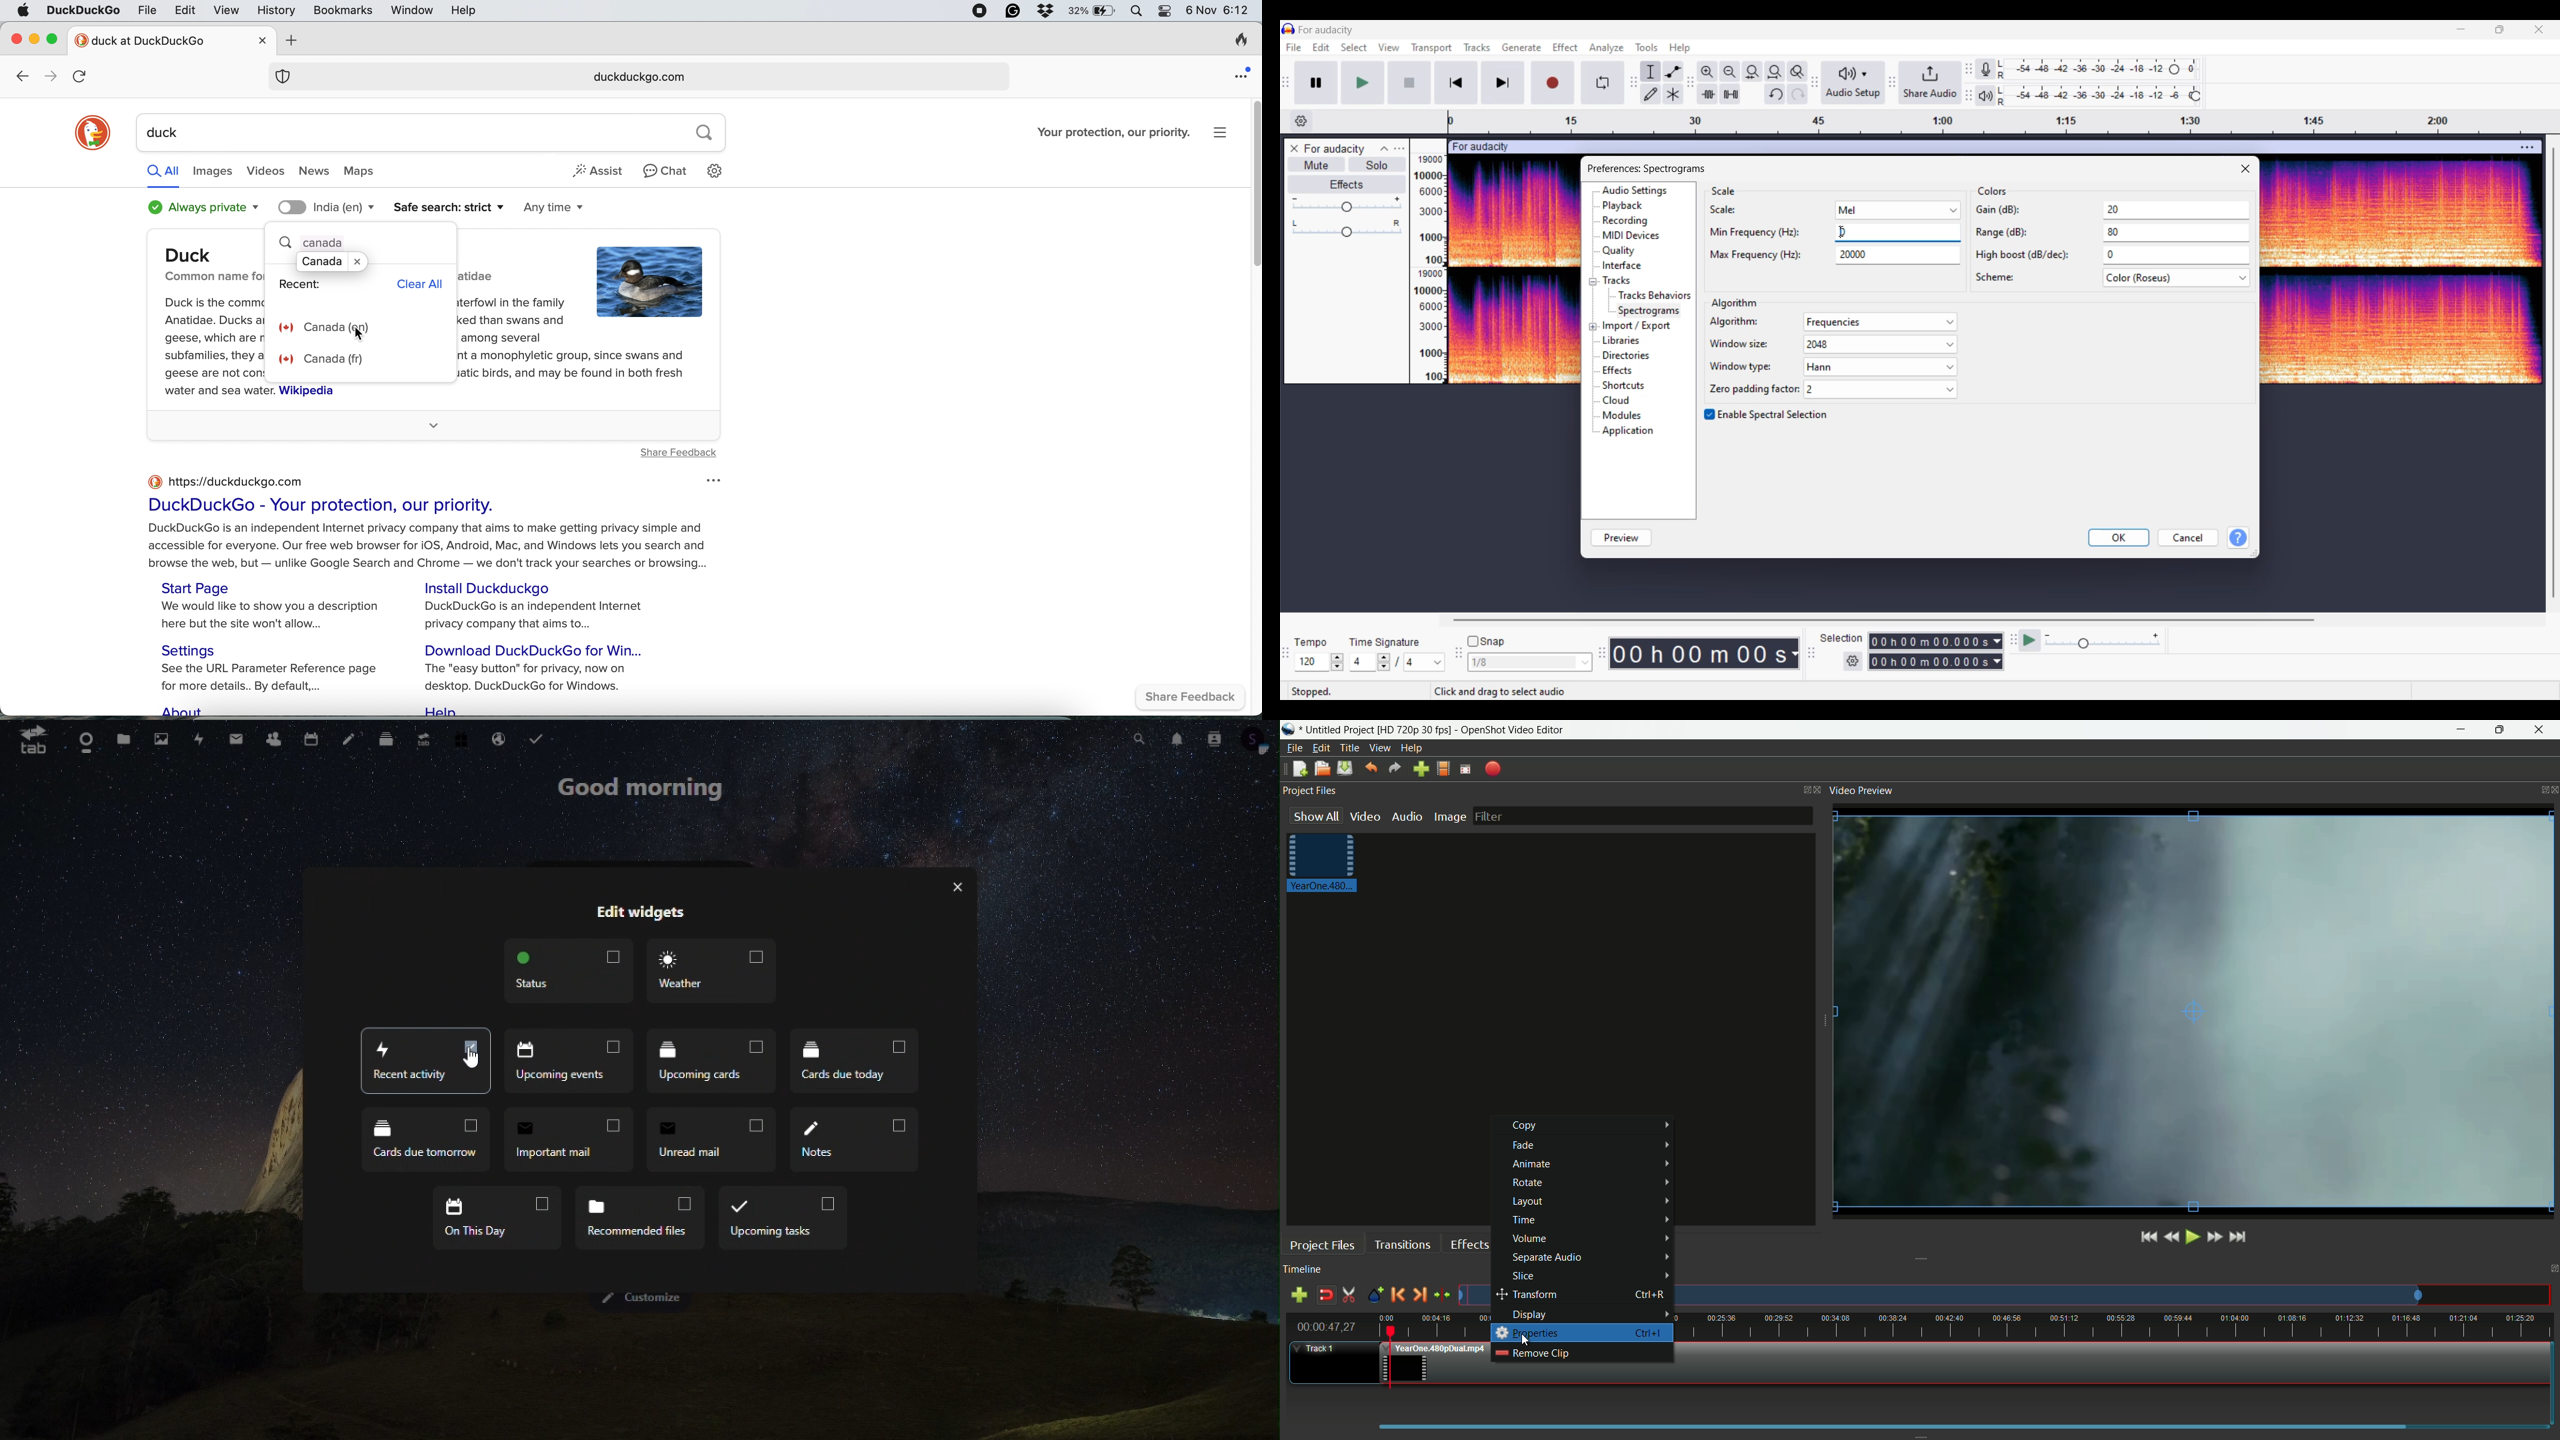 This screenshot has width=2576, height=1456. I want to click on zone padding factor, so click(1829, 389).